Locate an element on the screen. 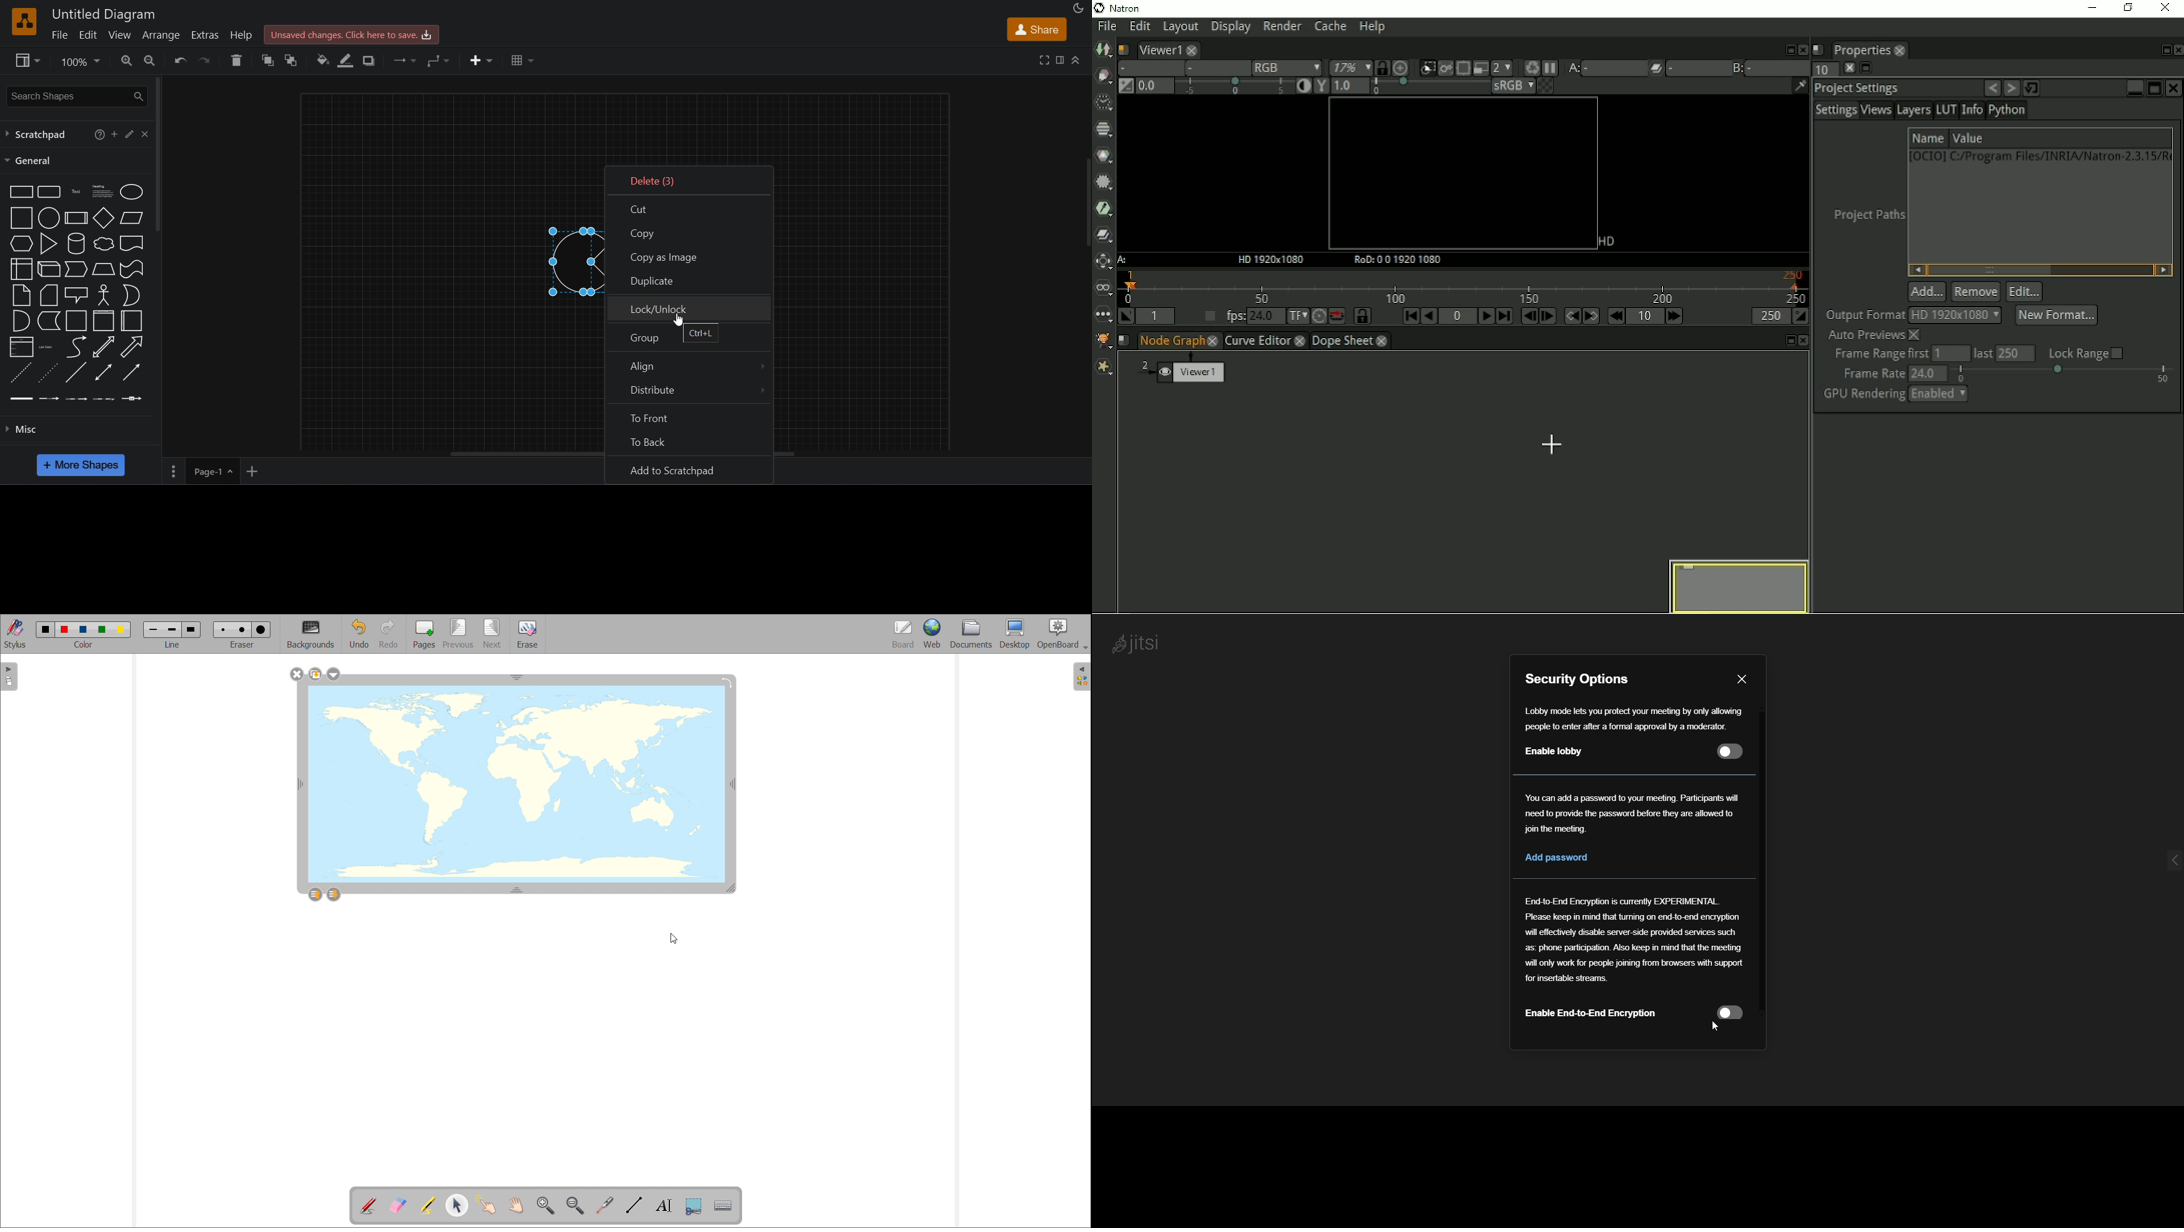 The width and height of the screenshot is (2184, 1232). Lobby mode lets you protect your meeting by only allowing
people to enter after a formal approval by a moderator. is located at coordinates (1630, 718).